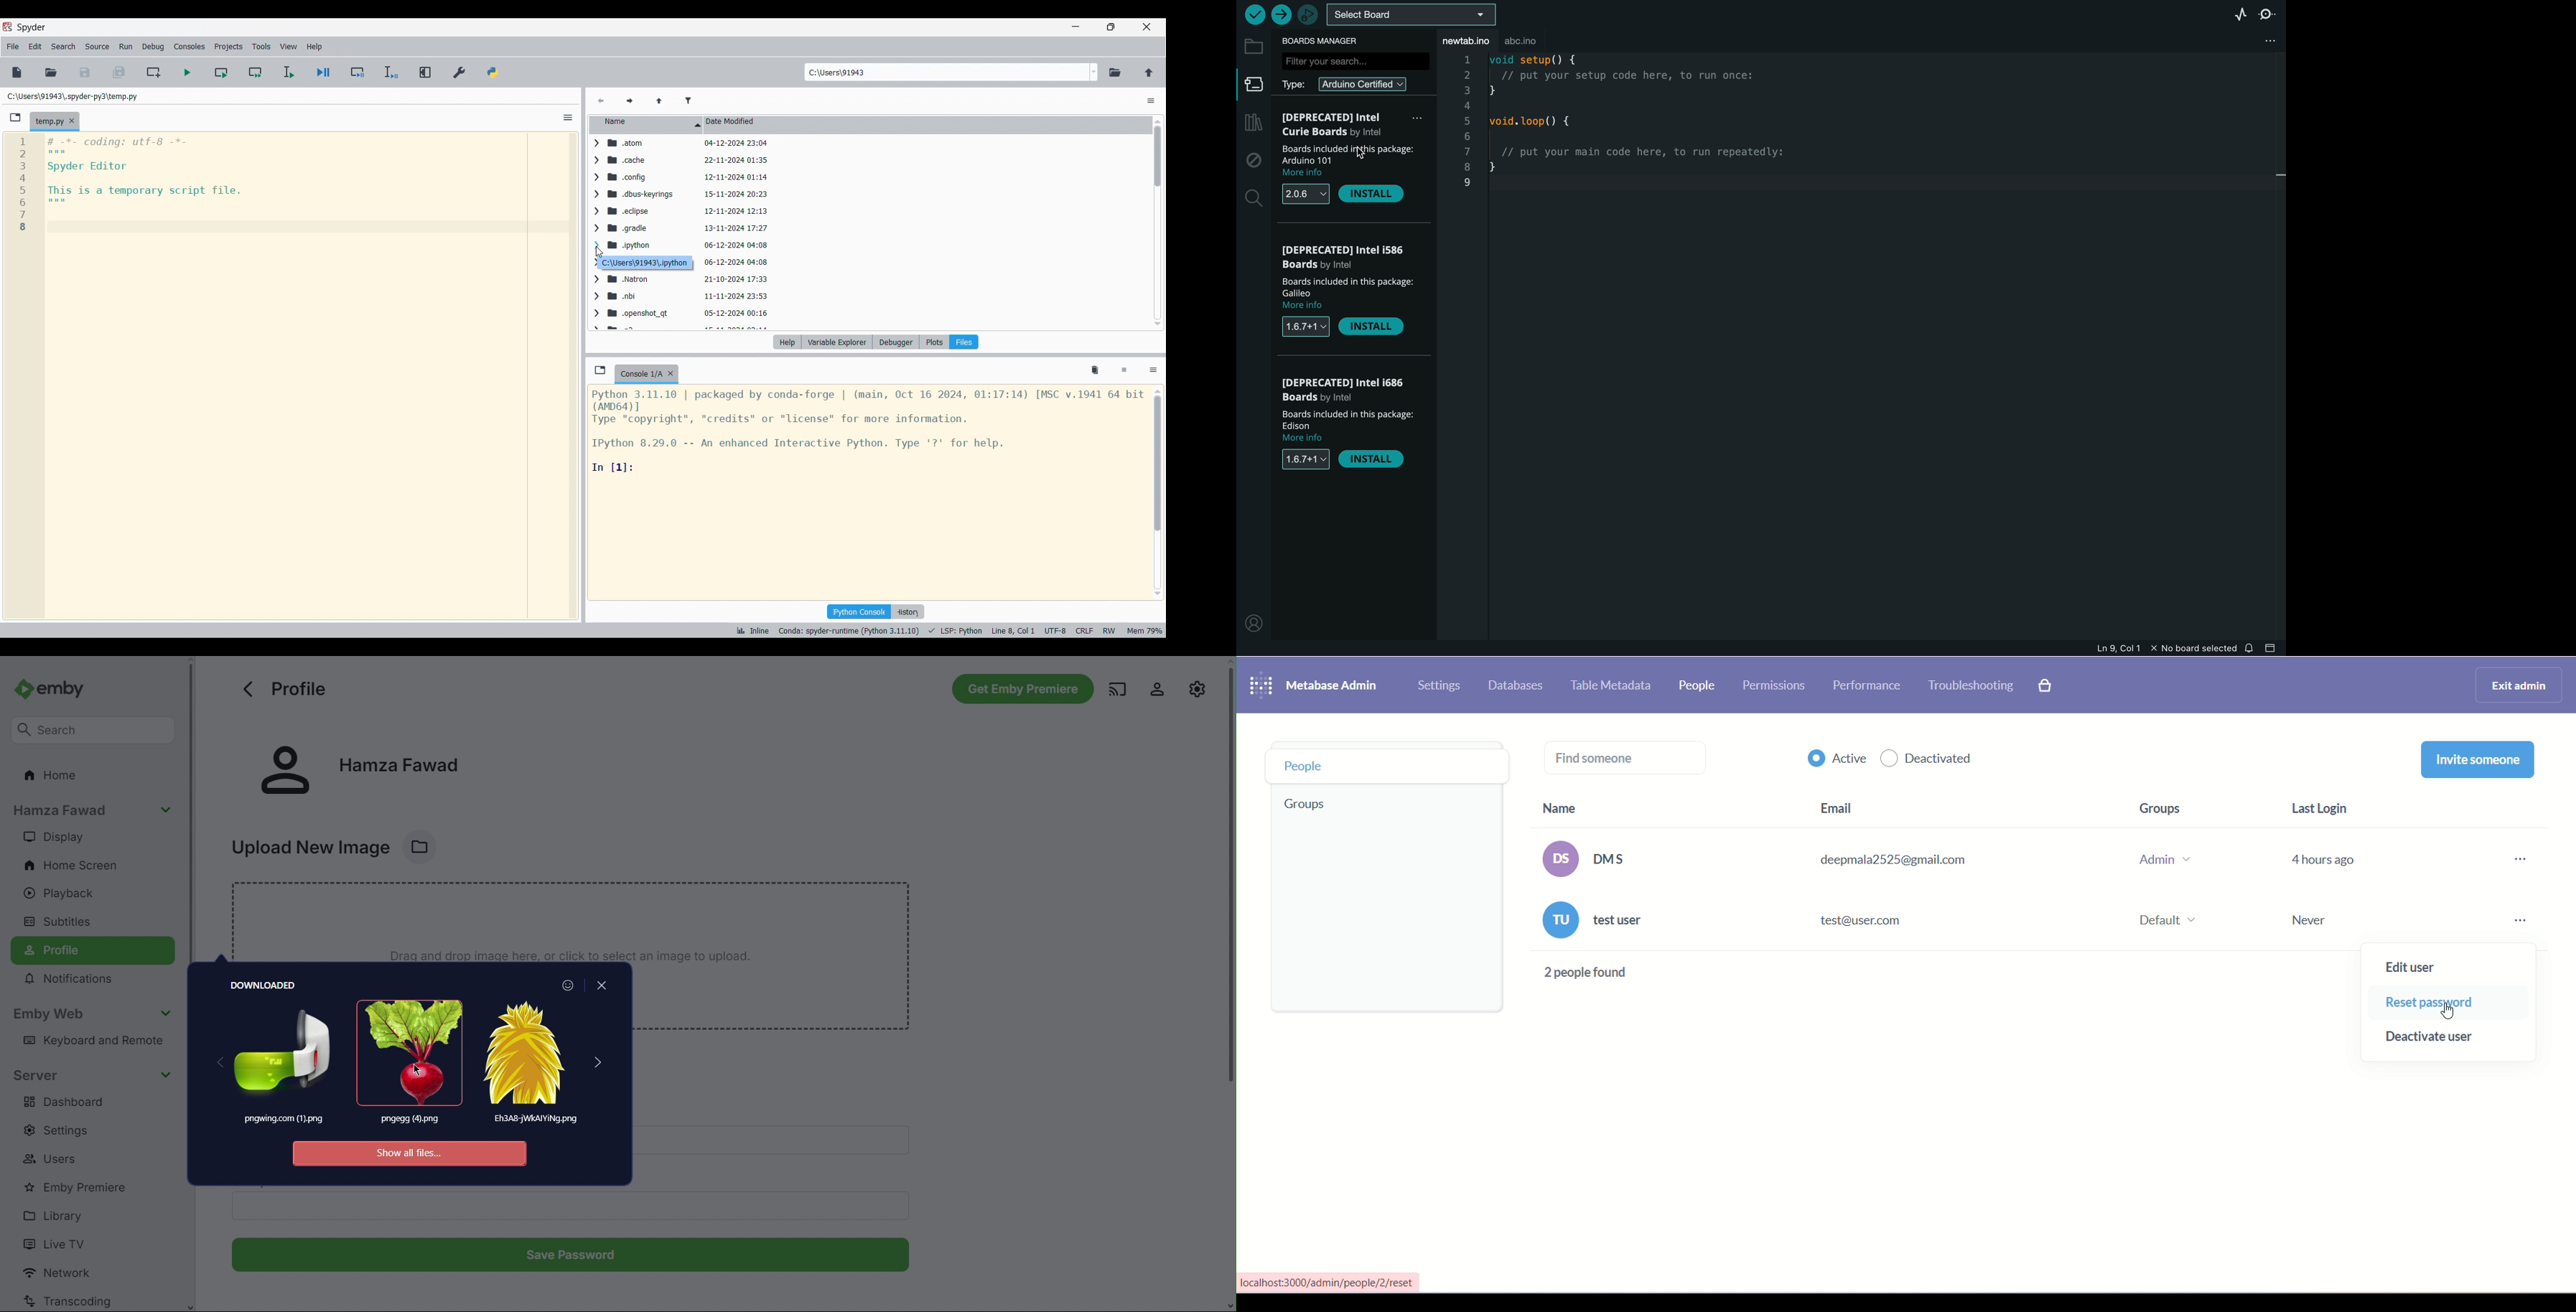  Describe the element at coordinates (314, 47) in the screenshot. I see `Help menu` at that location.